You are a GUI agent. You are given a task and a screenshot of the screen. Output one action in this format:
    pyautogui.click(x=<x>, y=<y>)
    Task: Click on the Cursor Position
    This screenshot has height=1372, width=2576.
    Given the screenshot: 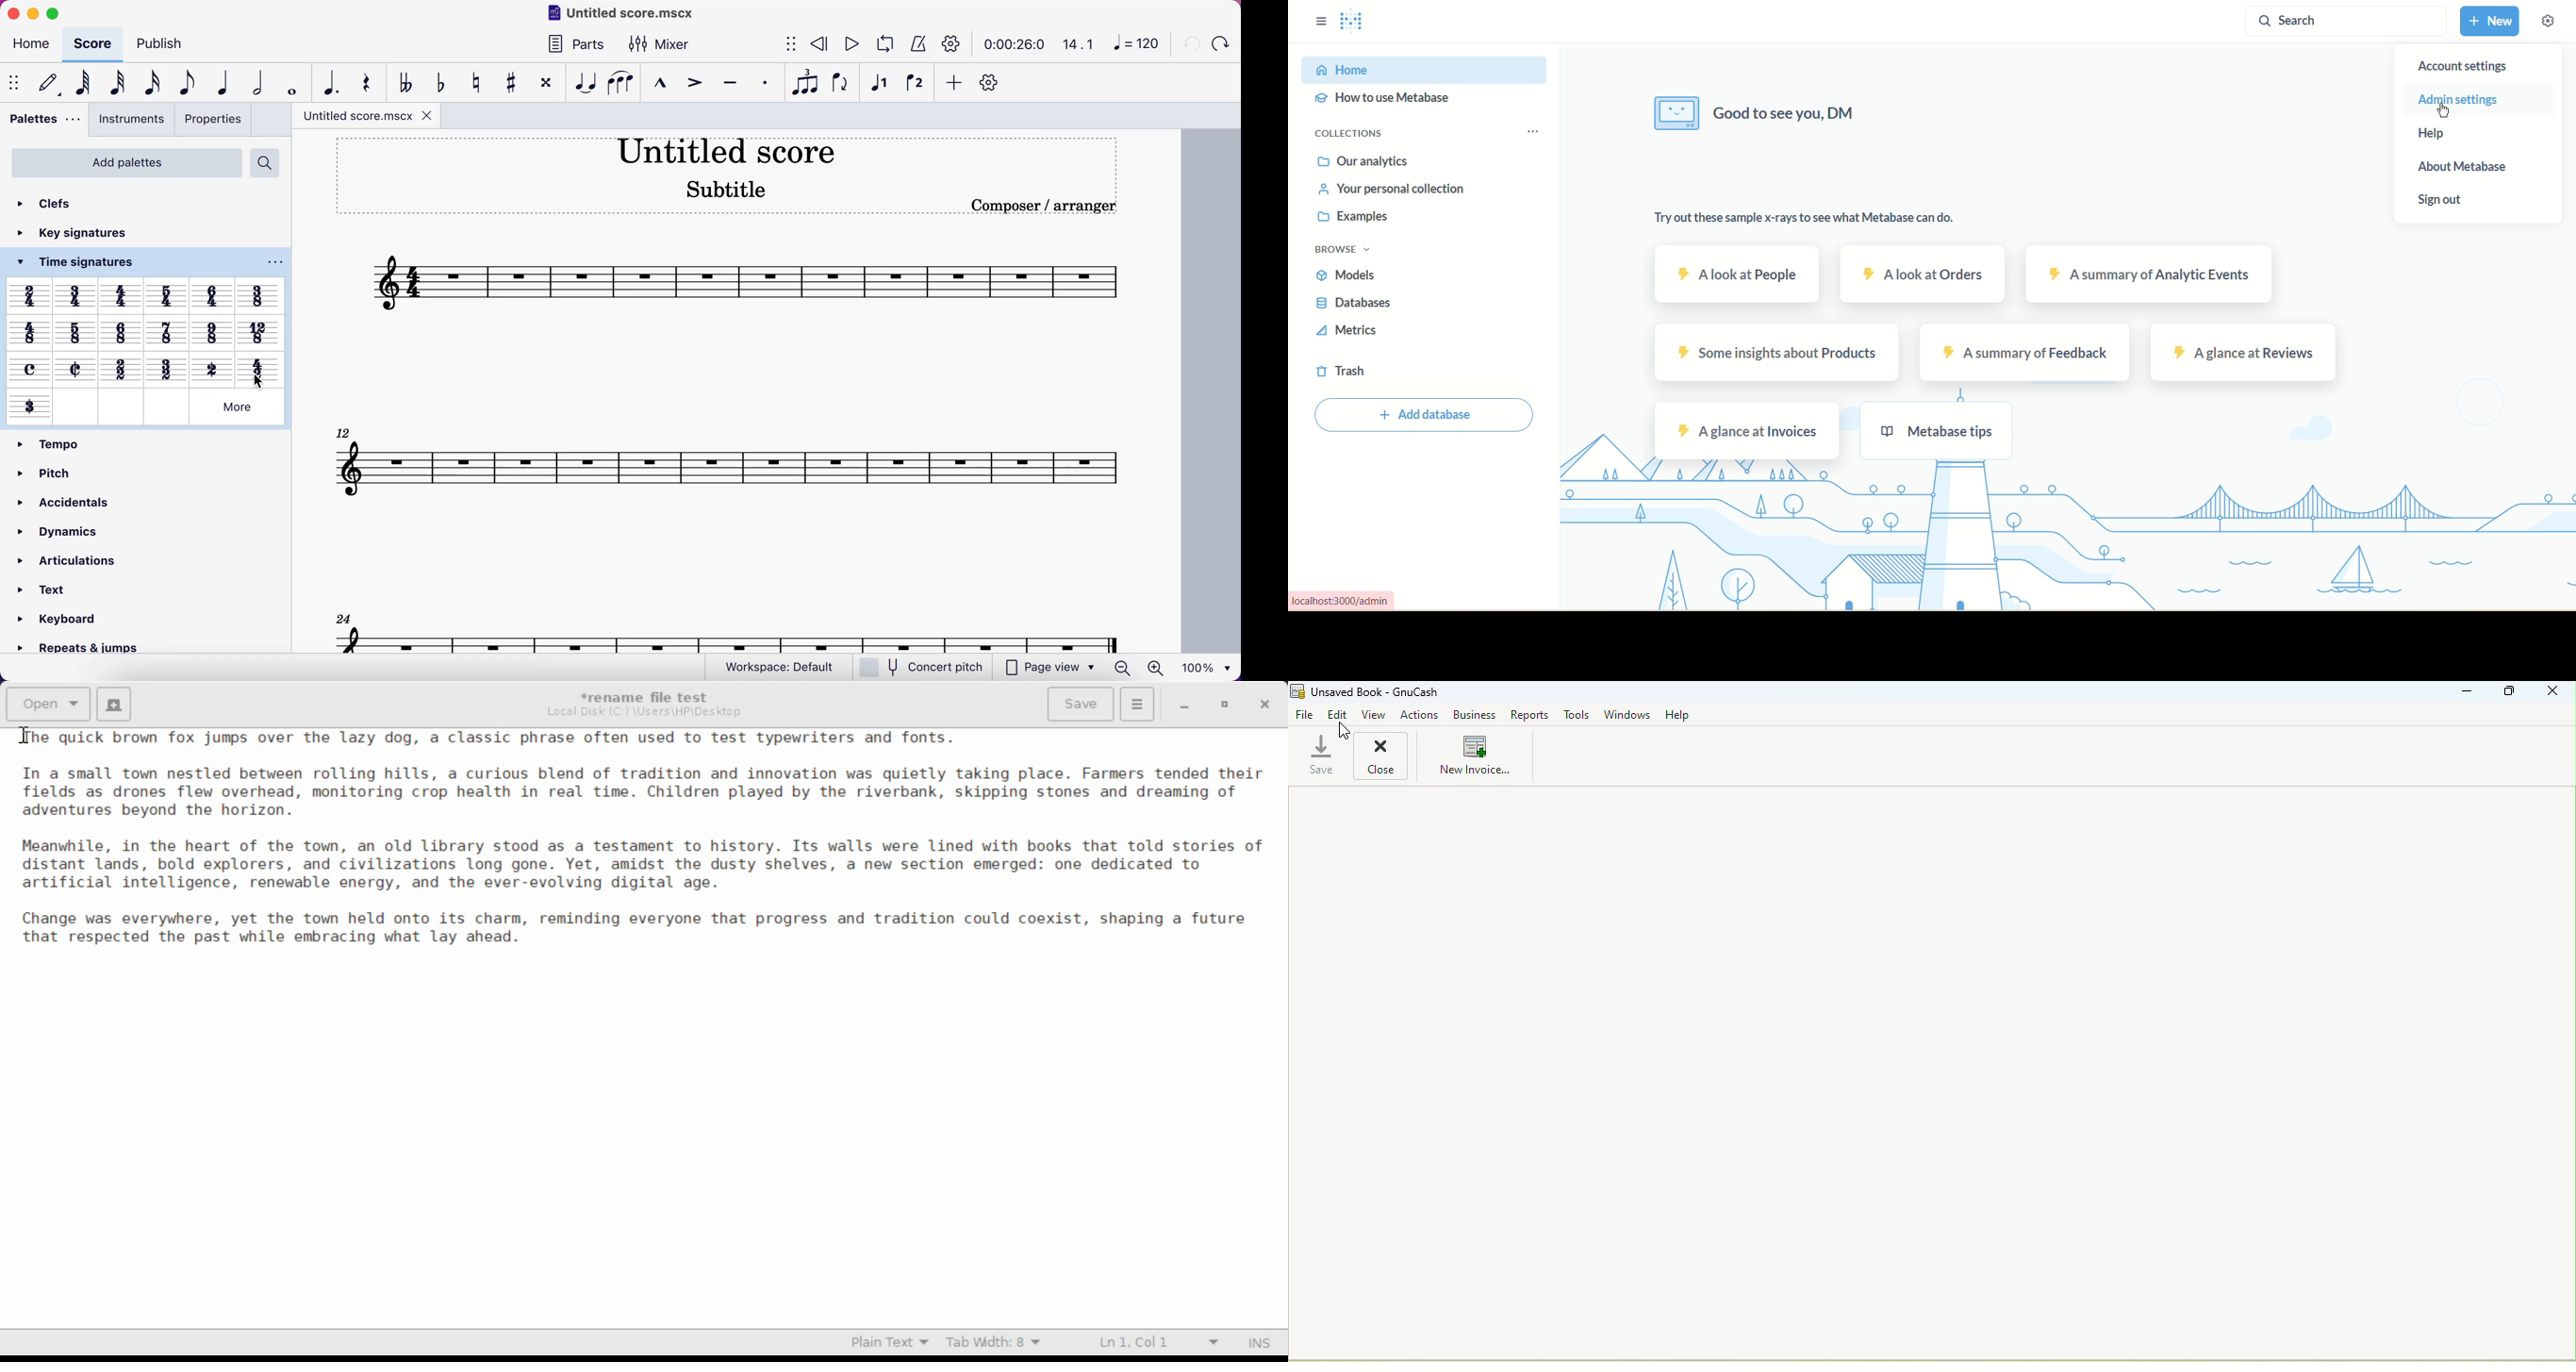 What is the action you would take?
    pyautogui.click(x=25, y=737)
    